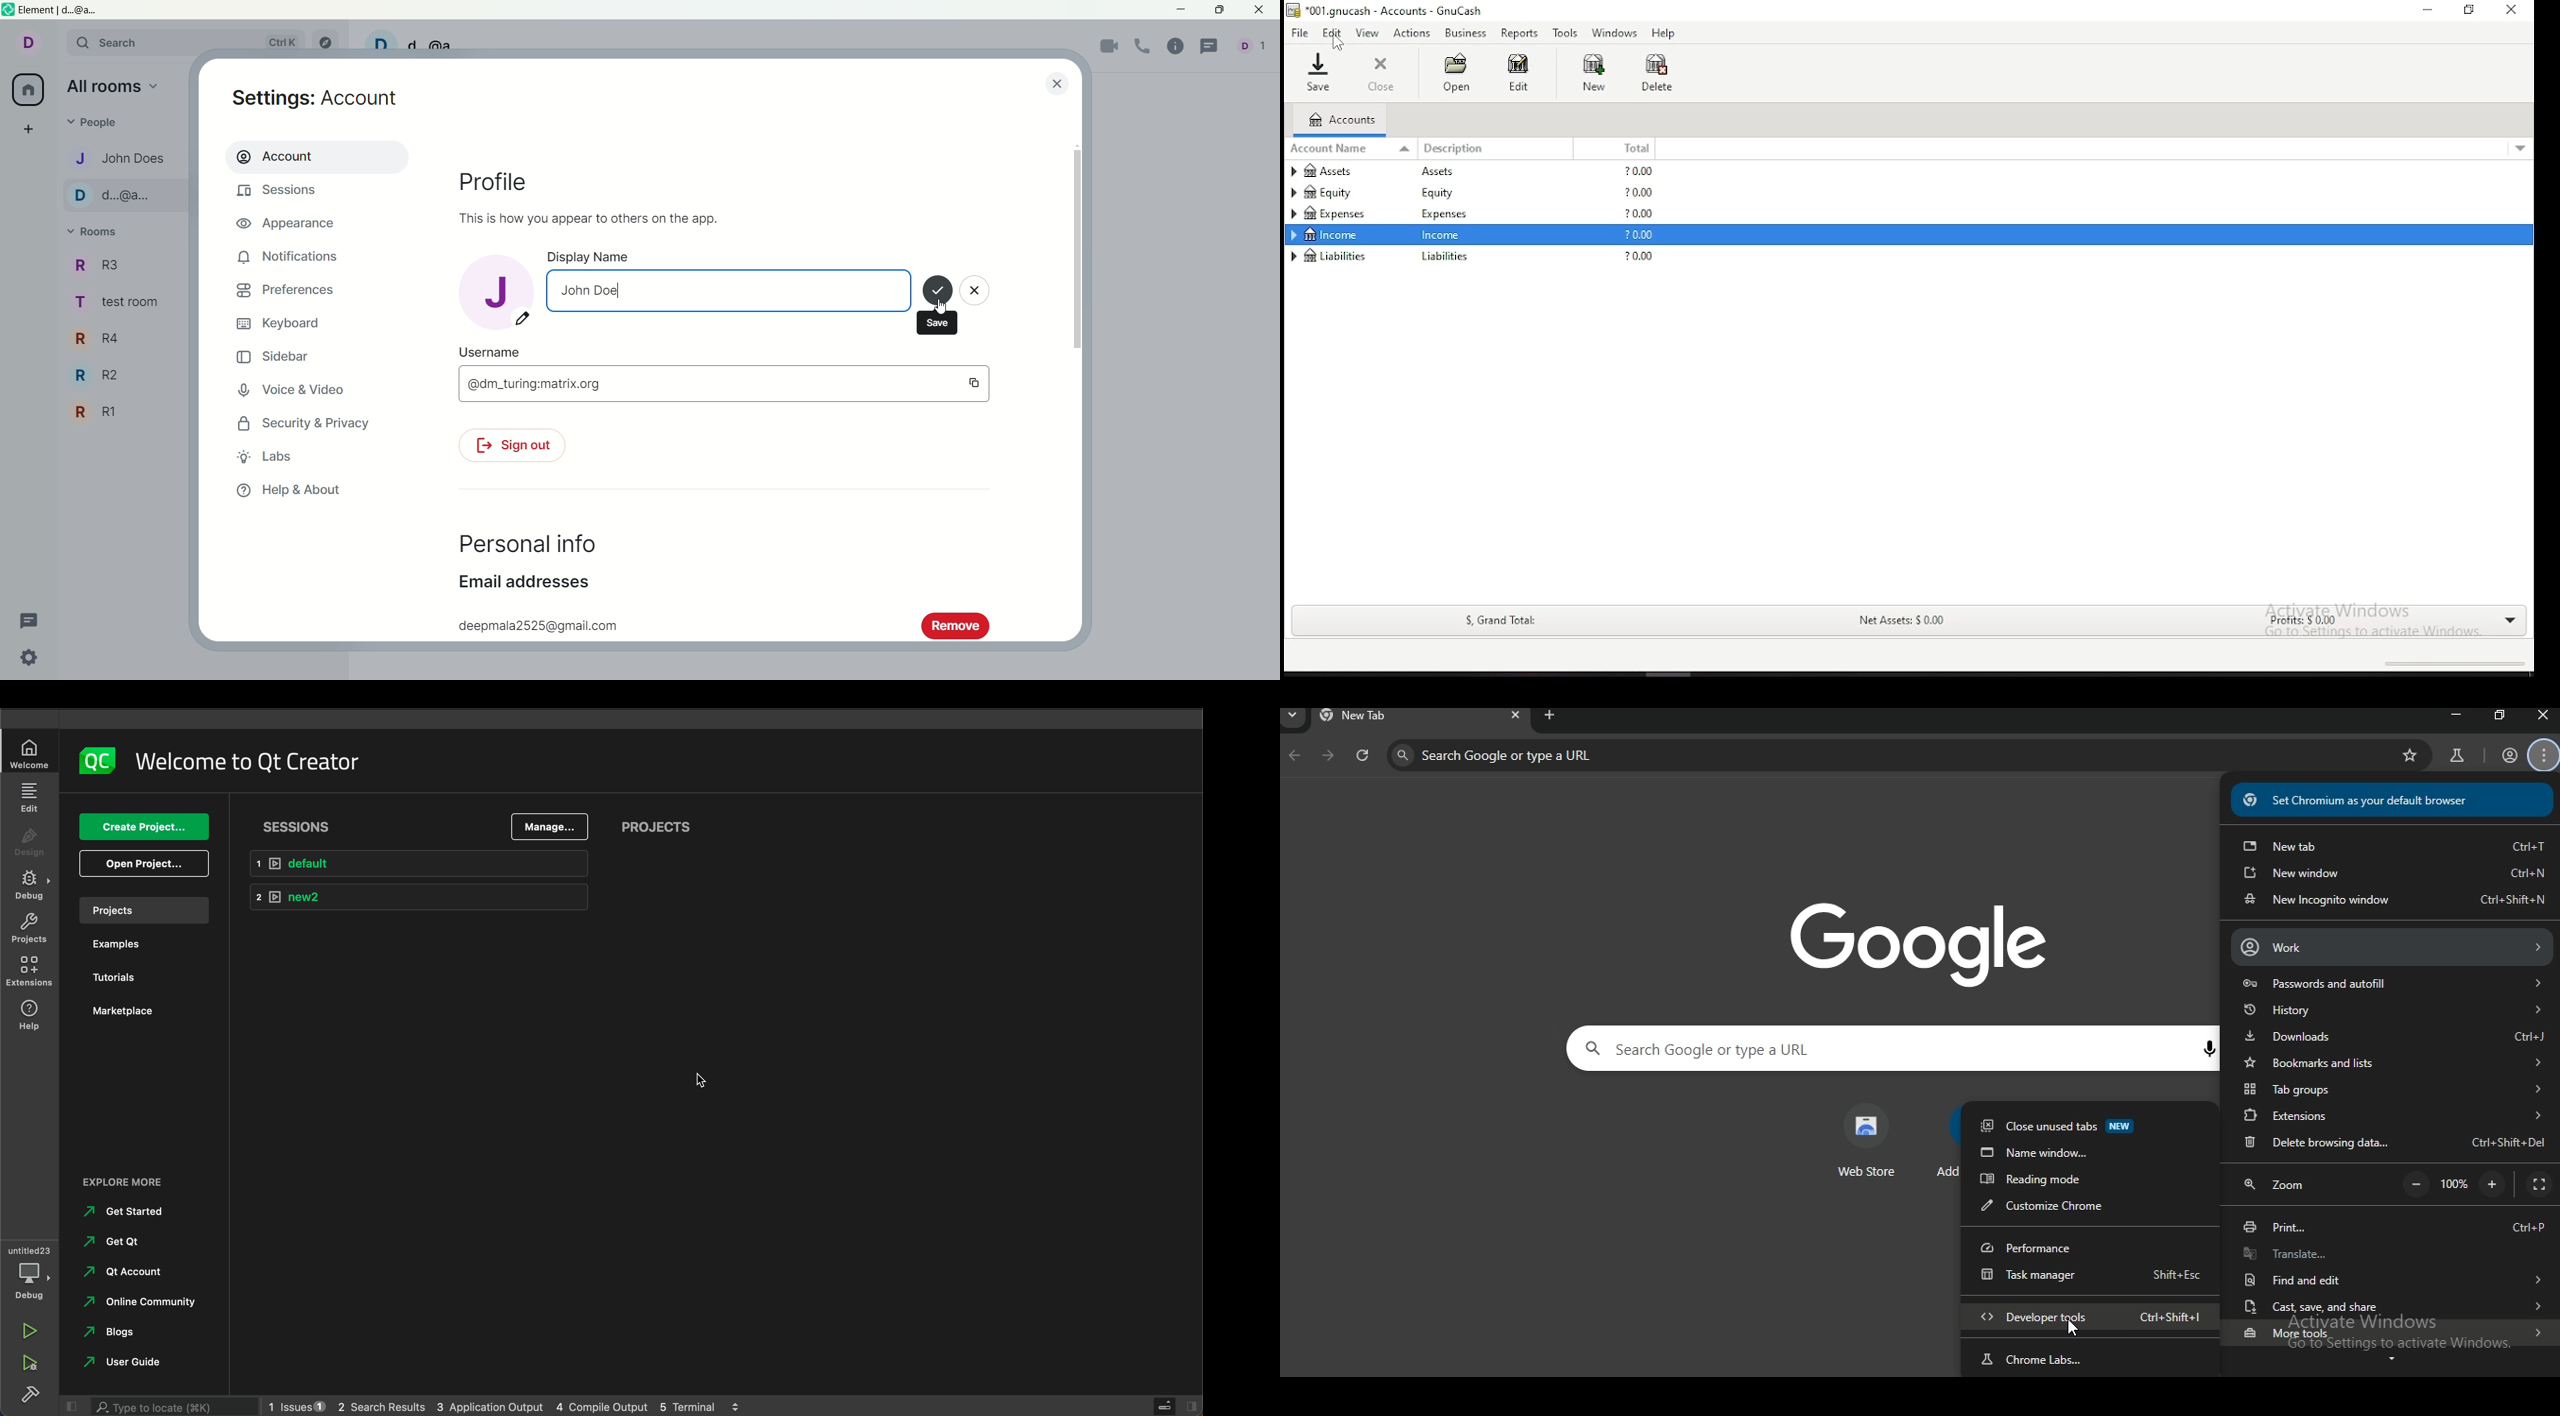  What do you see at coordinates (1498, 620) in the screenshot?
I see `S, Grand Total` at bounding box center [1498, 620].